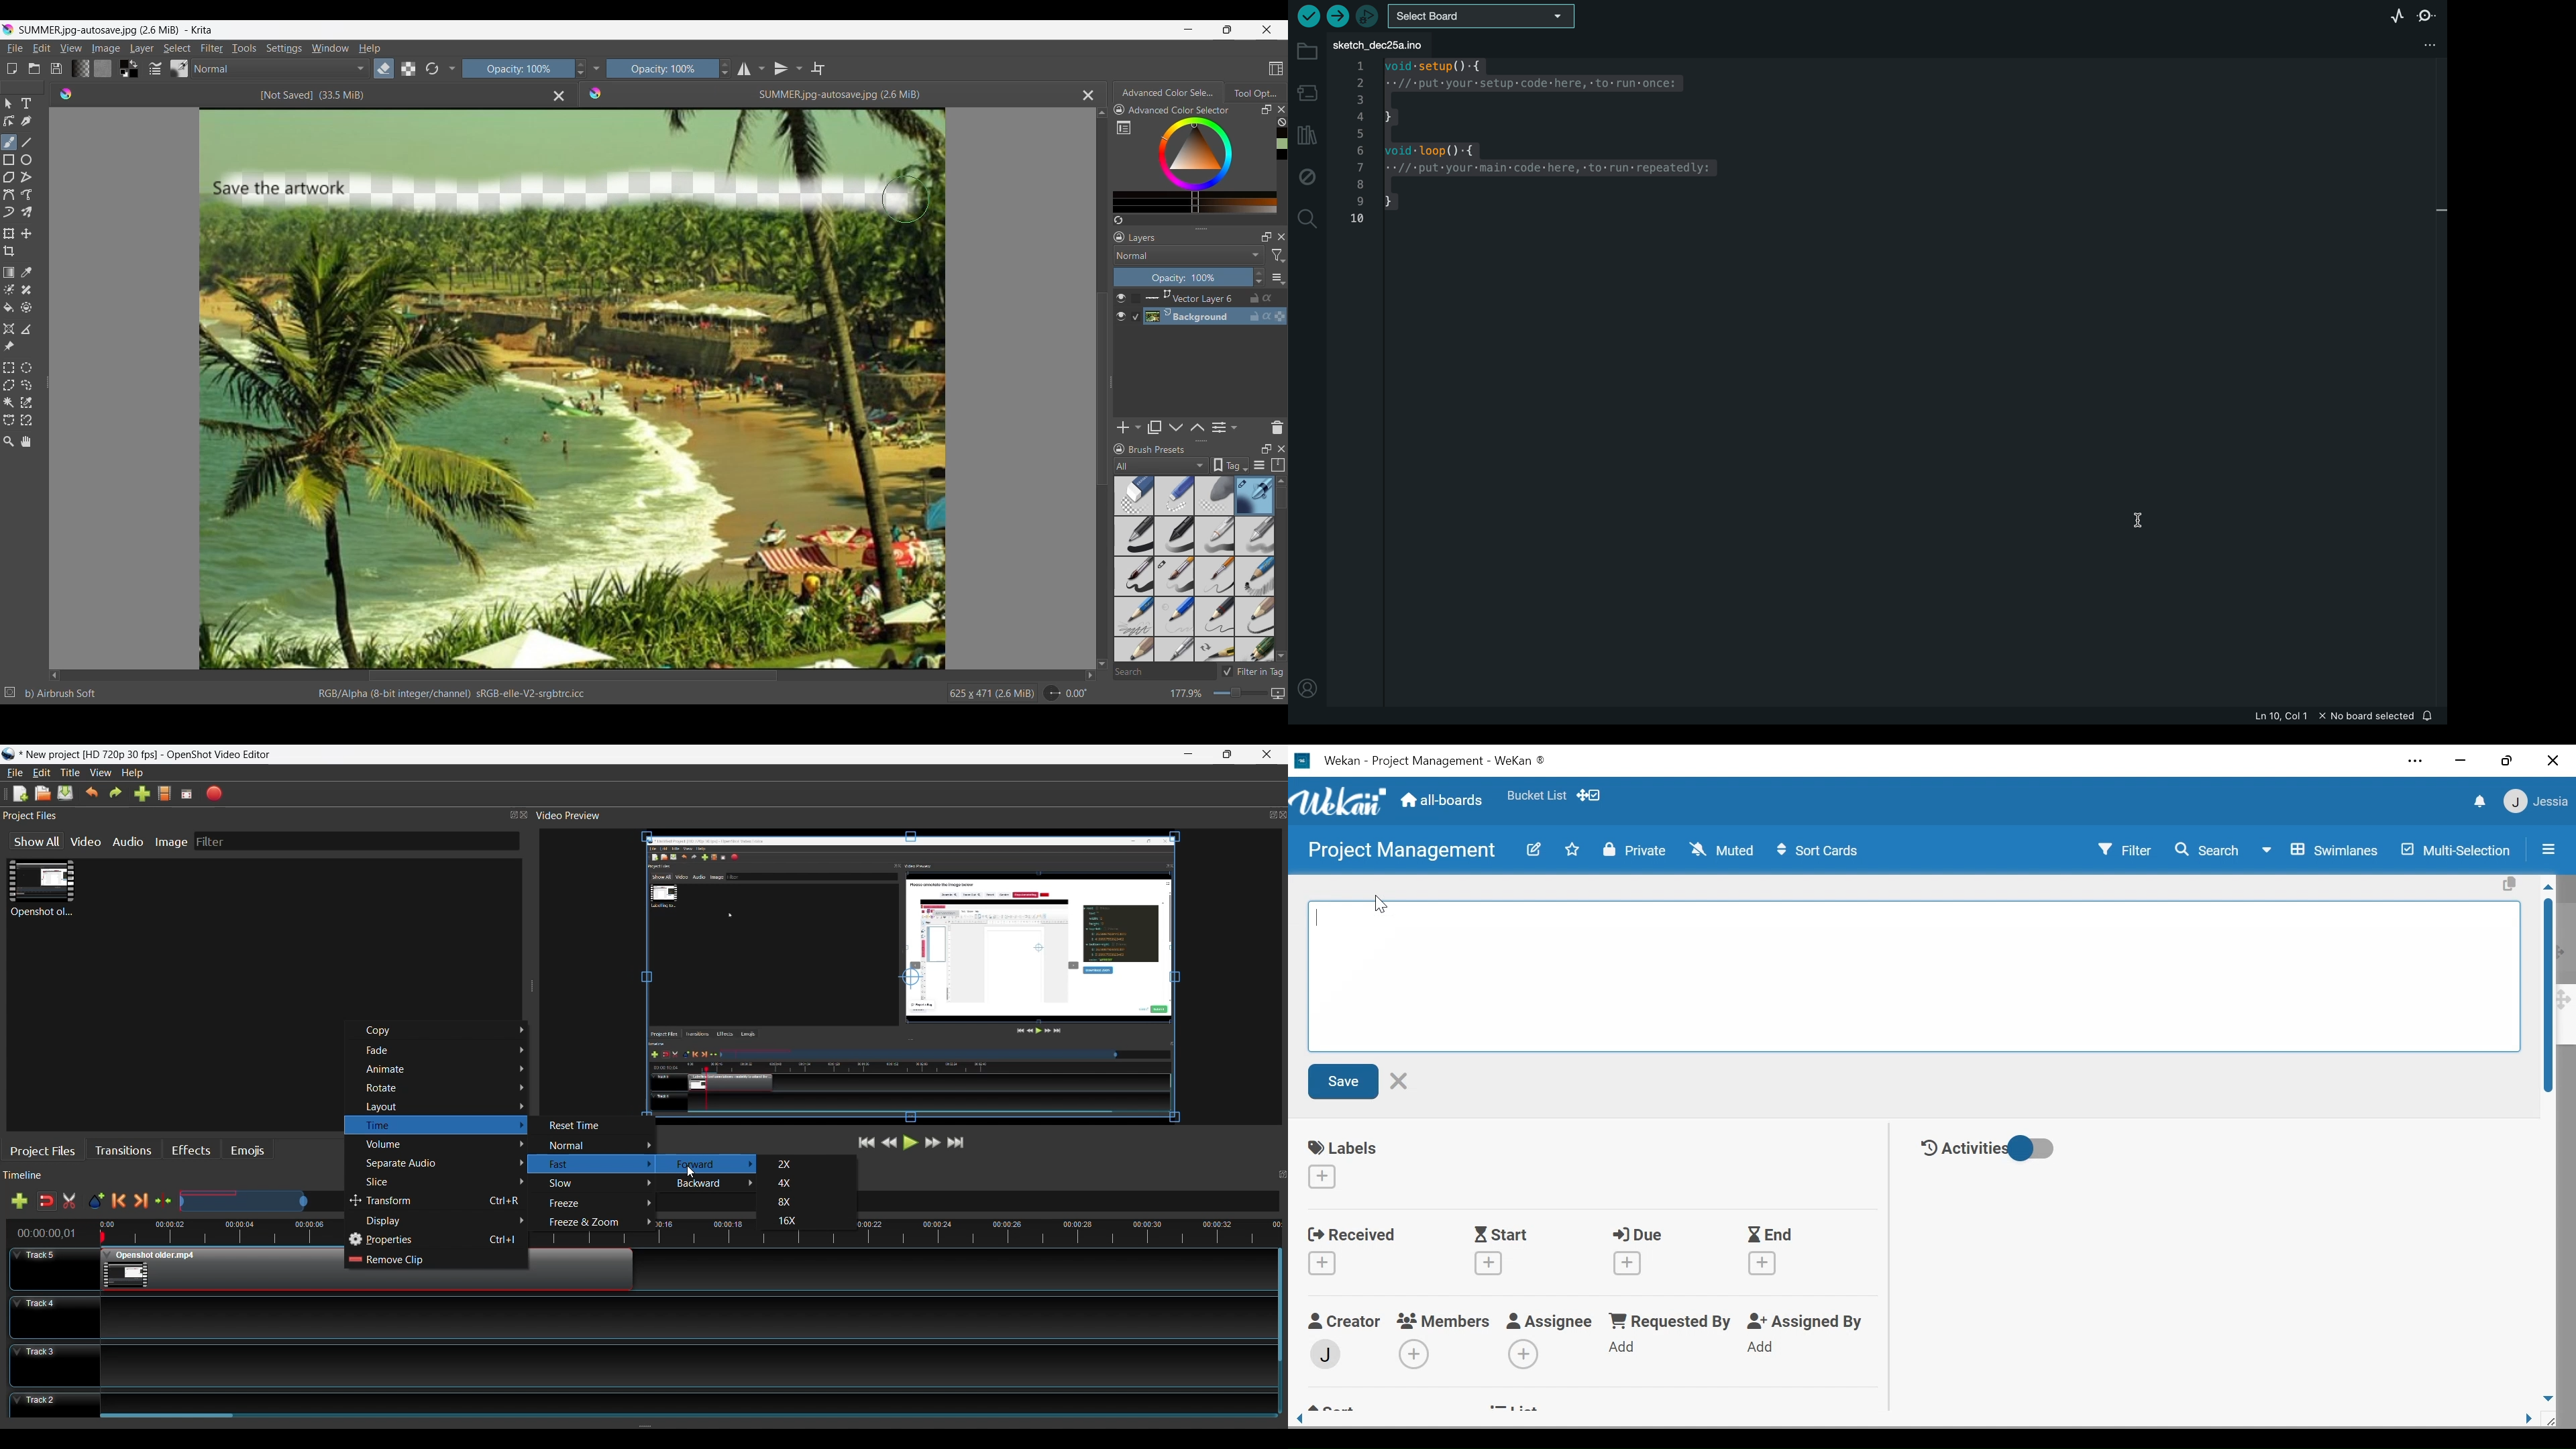 The height and width of the screenshot is (1456, 2576). What do you see at coordinates (280, 68) in the screenshot?
I see `Normal` at bounding box center [280, 68].